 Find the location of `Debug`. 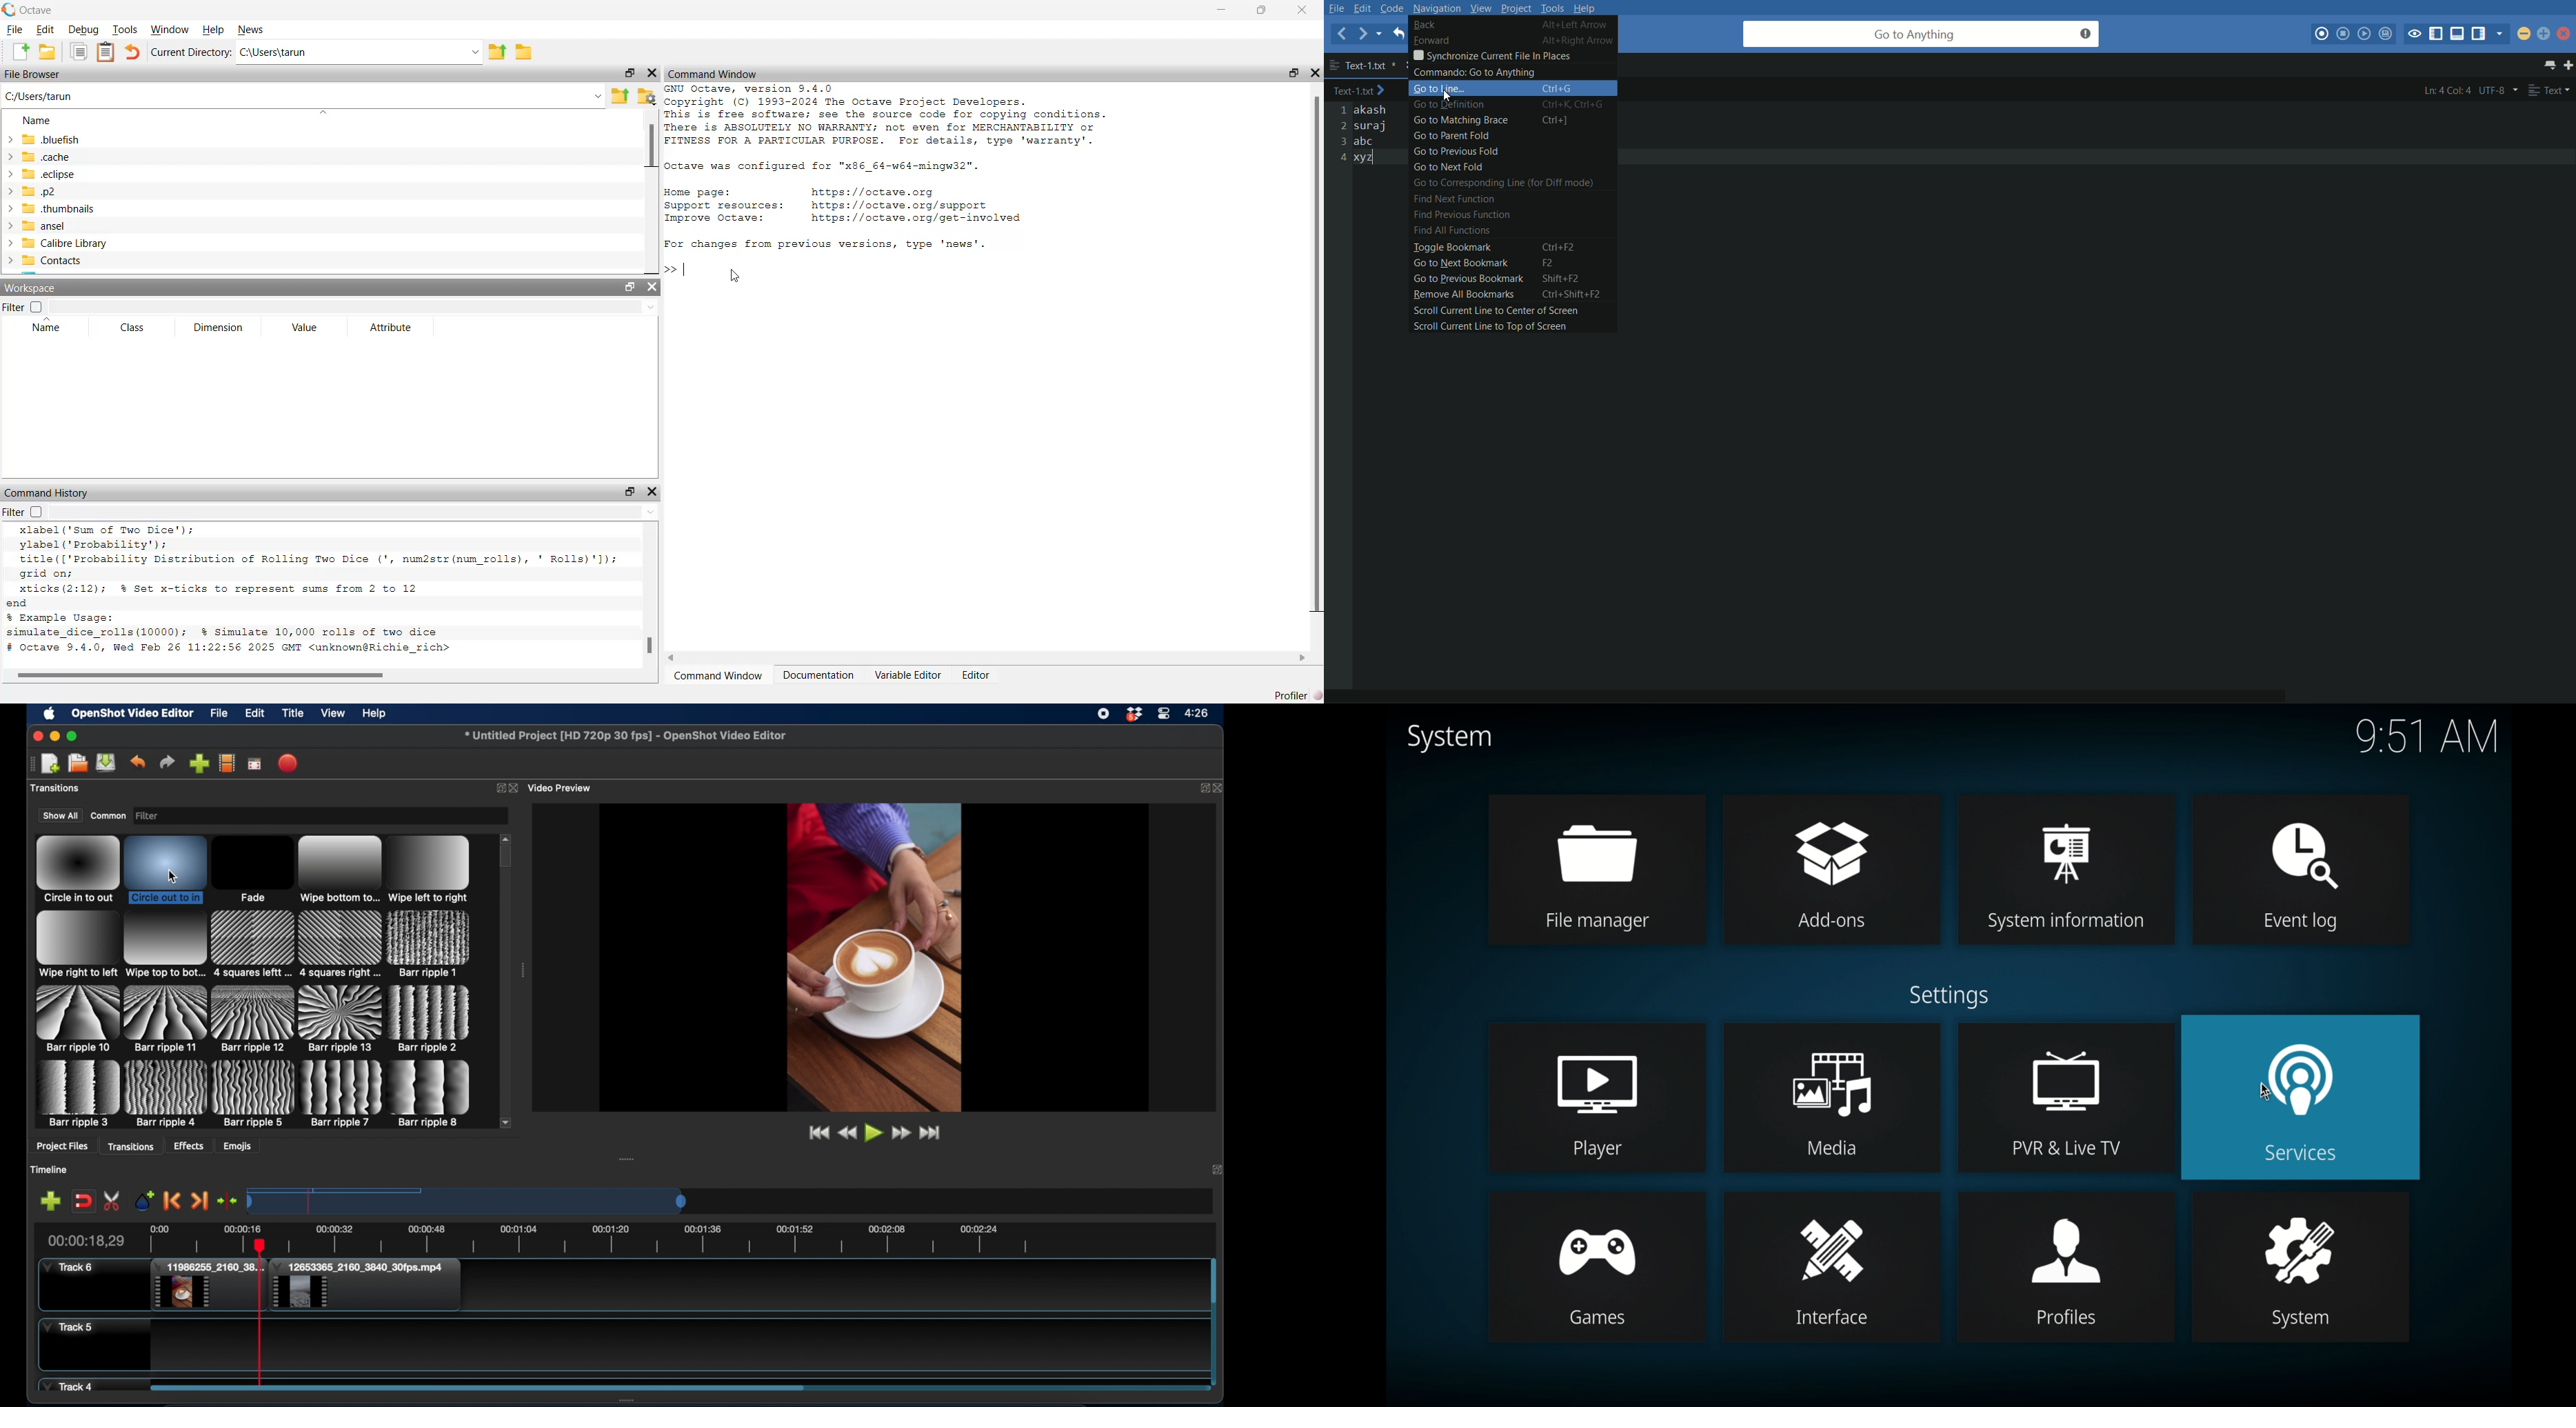

Debug is located at coordinates (83, 30).